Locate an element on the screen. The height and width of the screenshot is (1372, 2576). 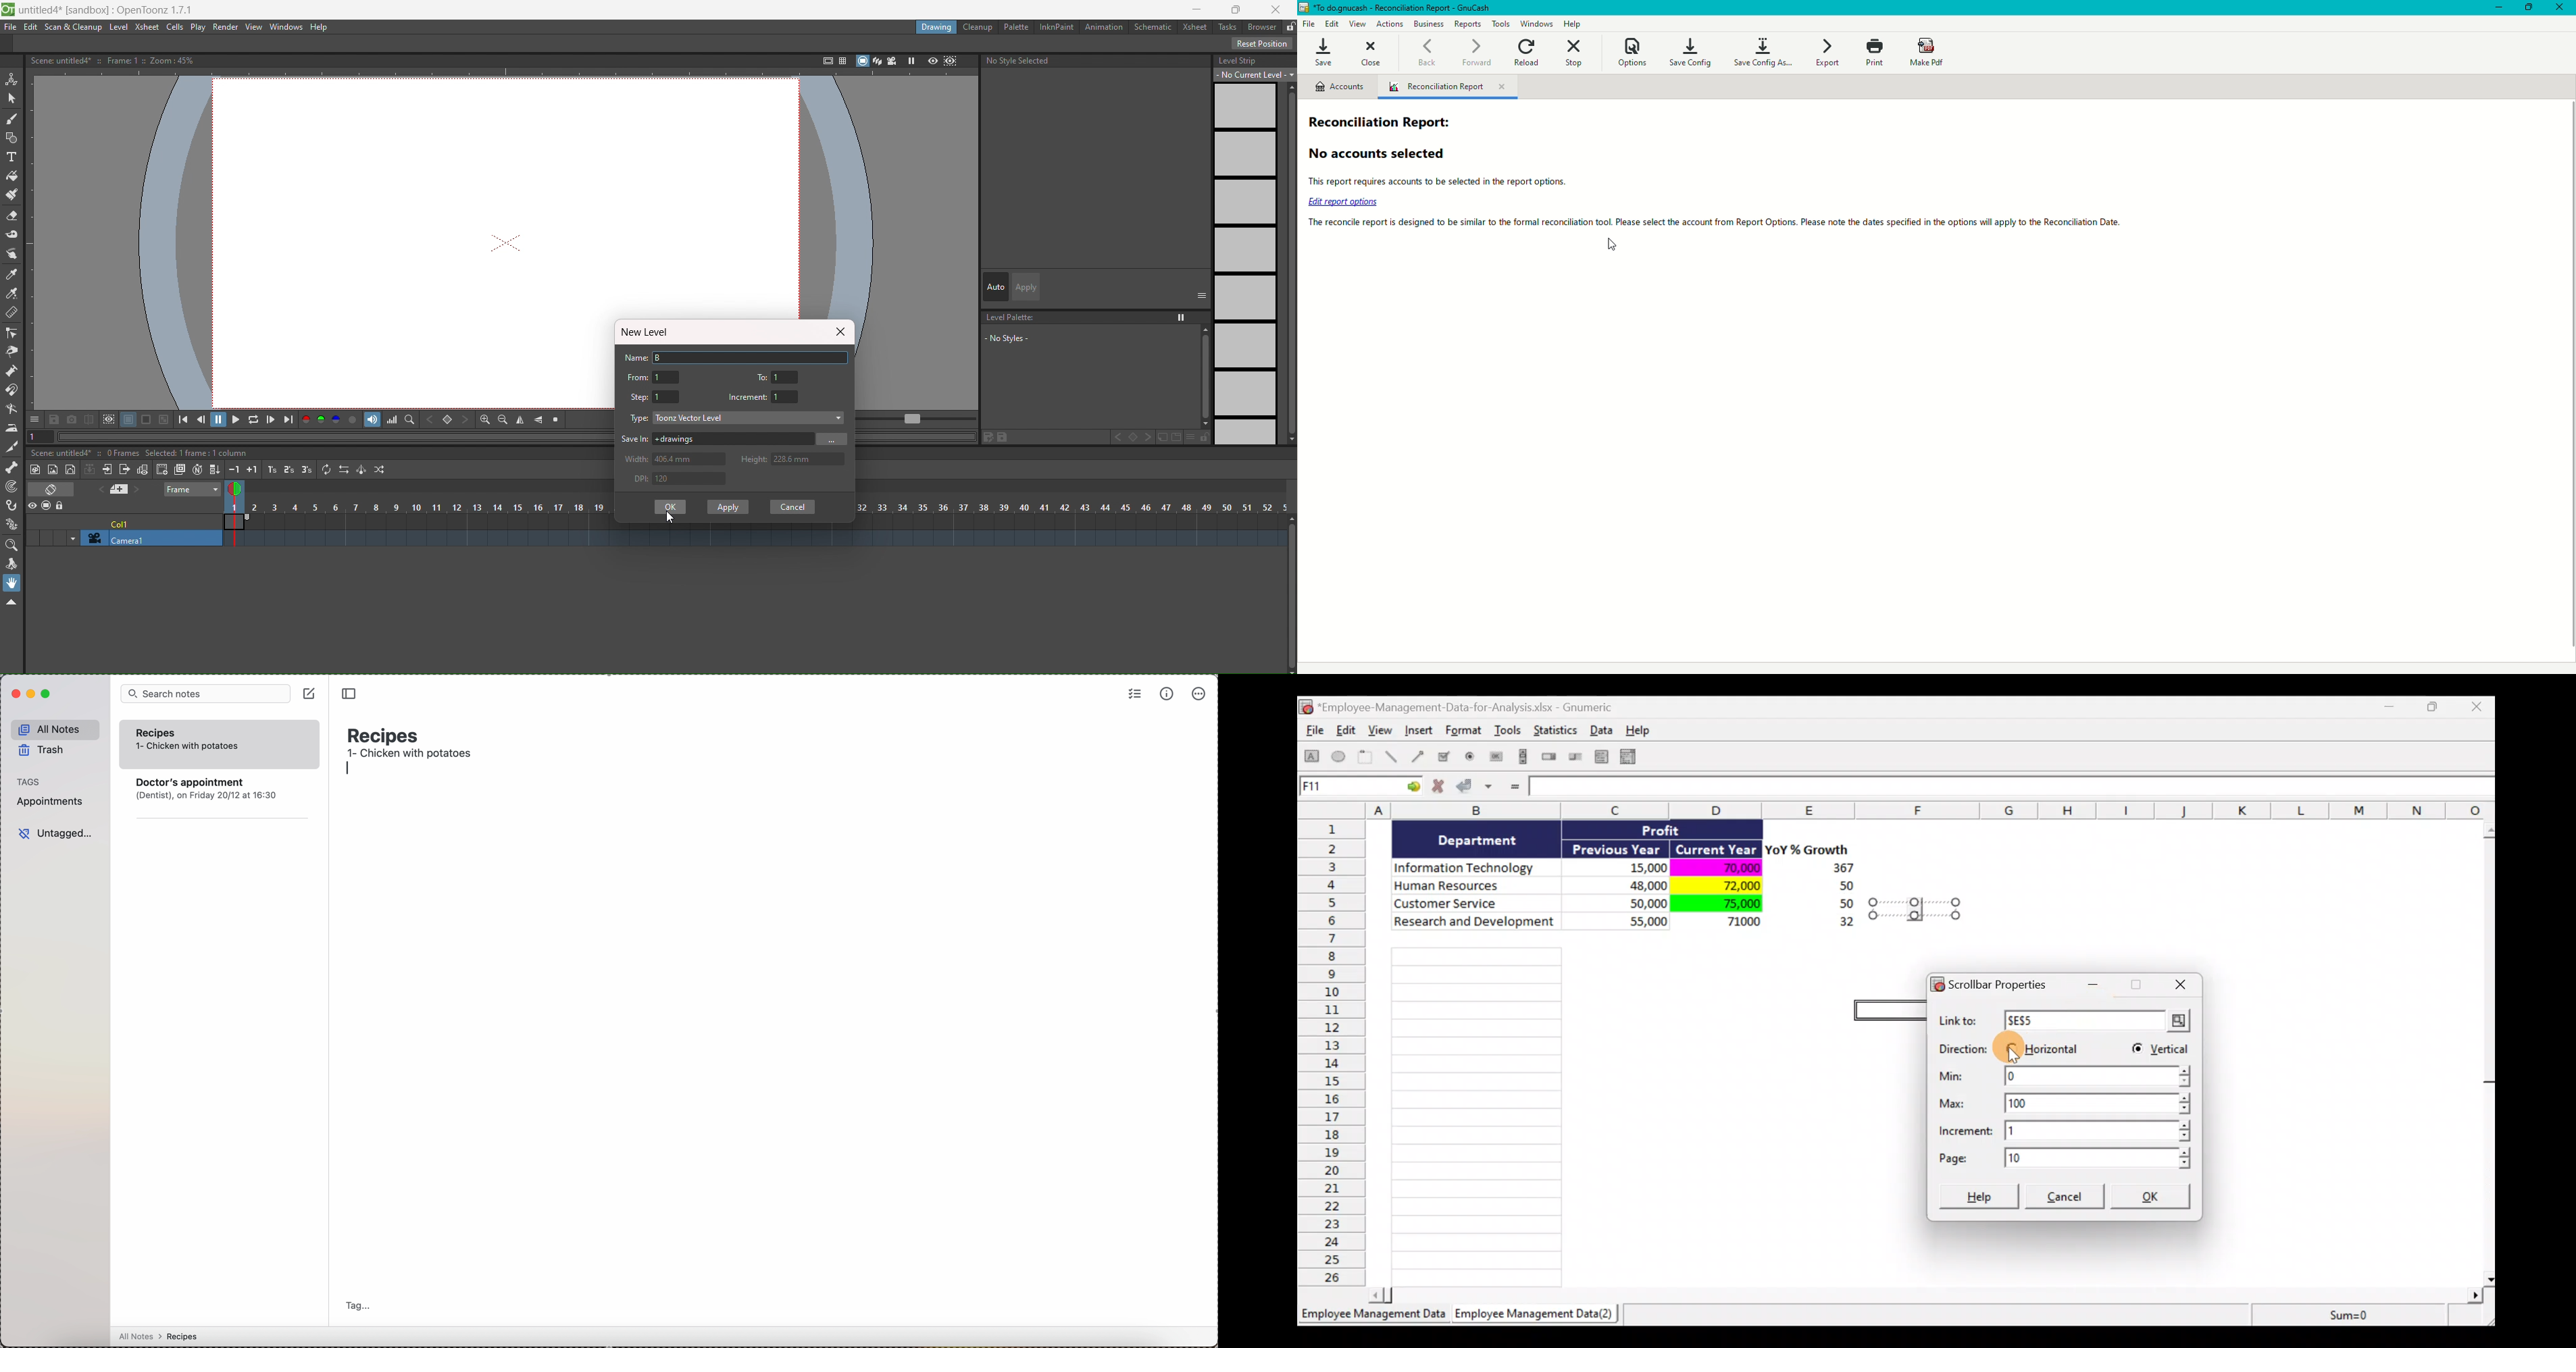
Print is located at coordinates (1875, 56).